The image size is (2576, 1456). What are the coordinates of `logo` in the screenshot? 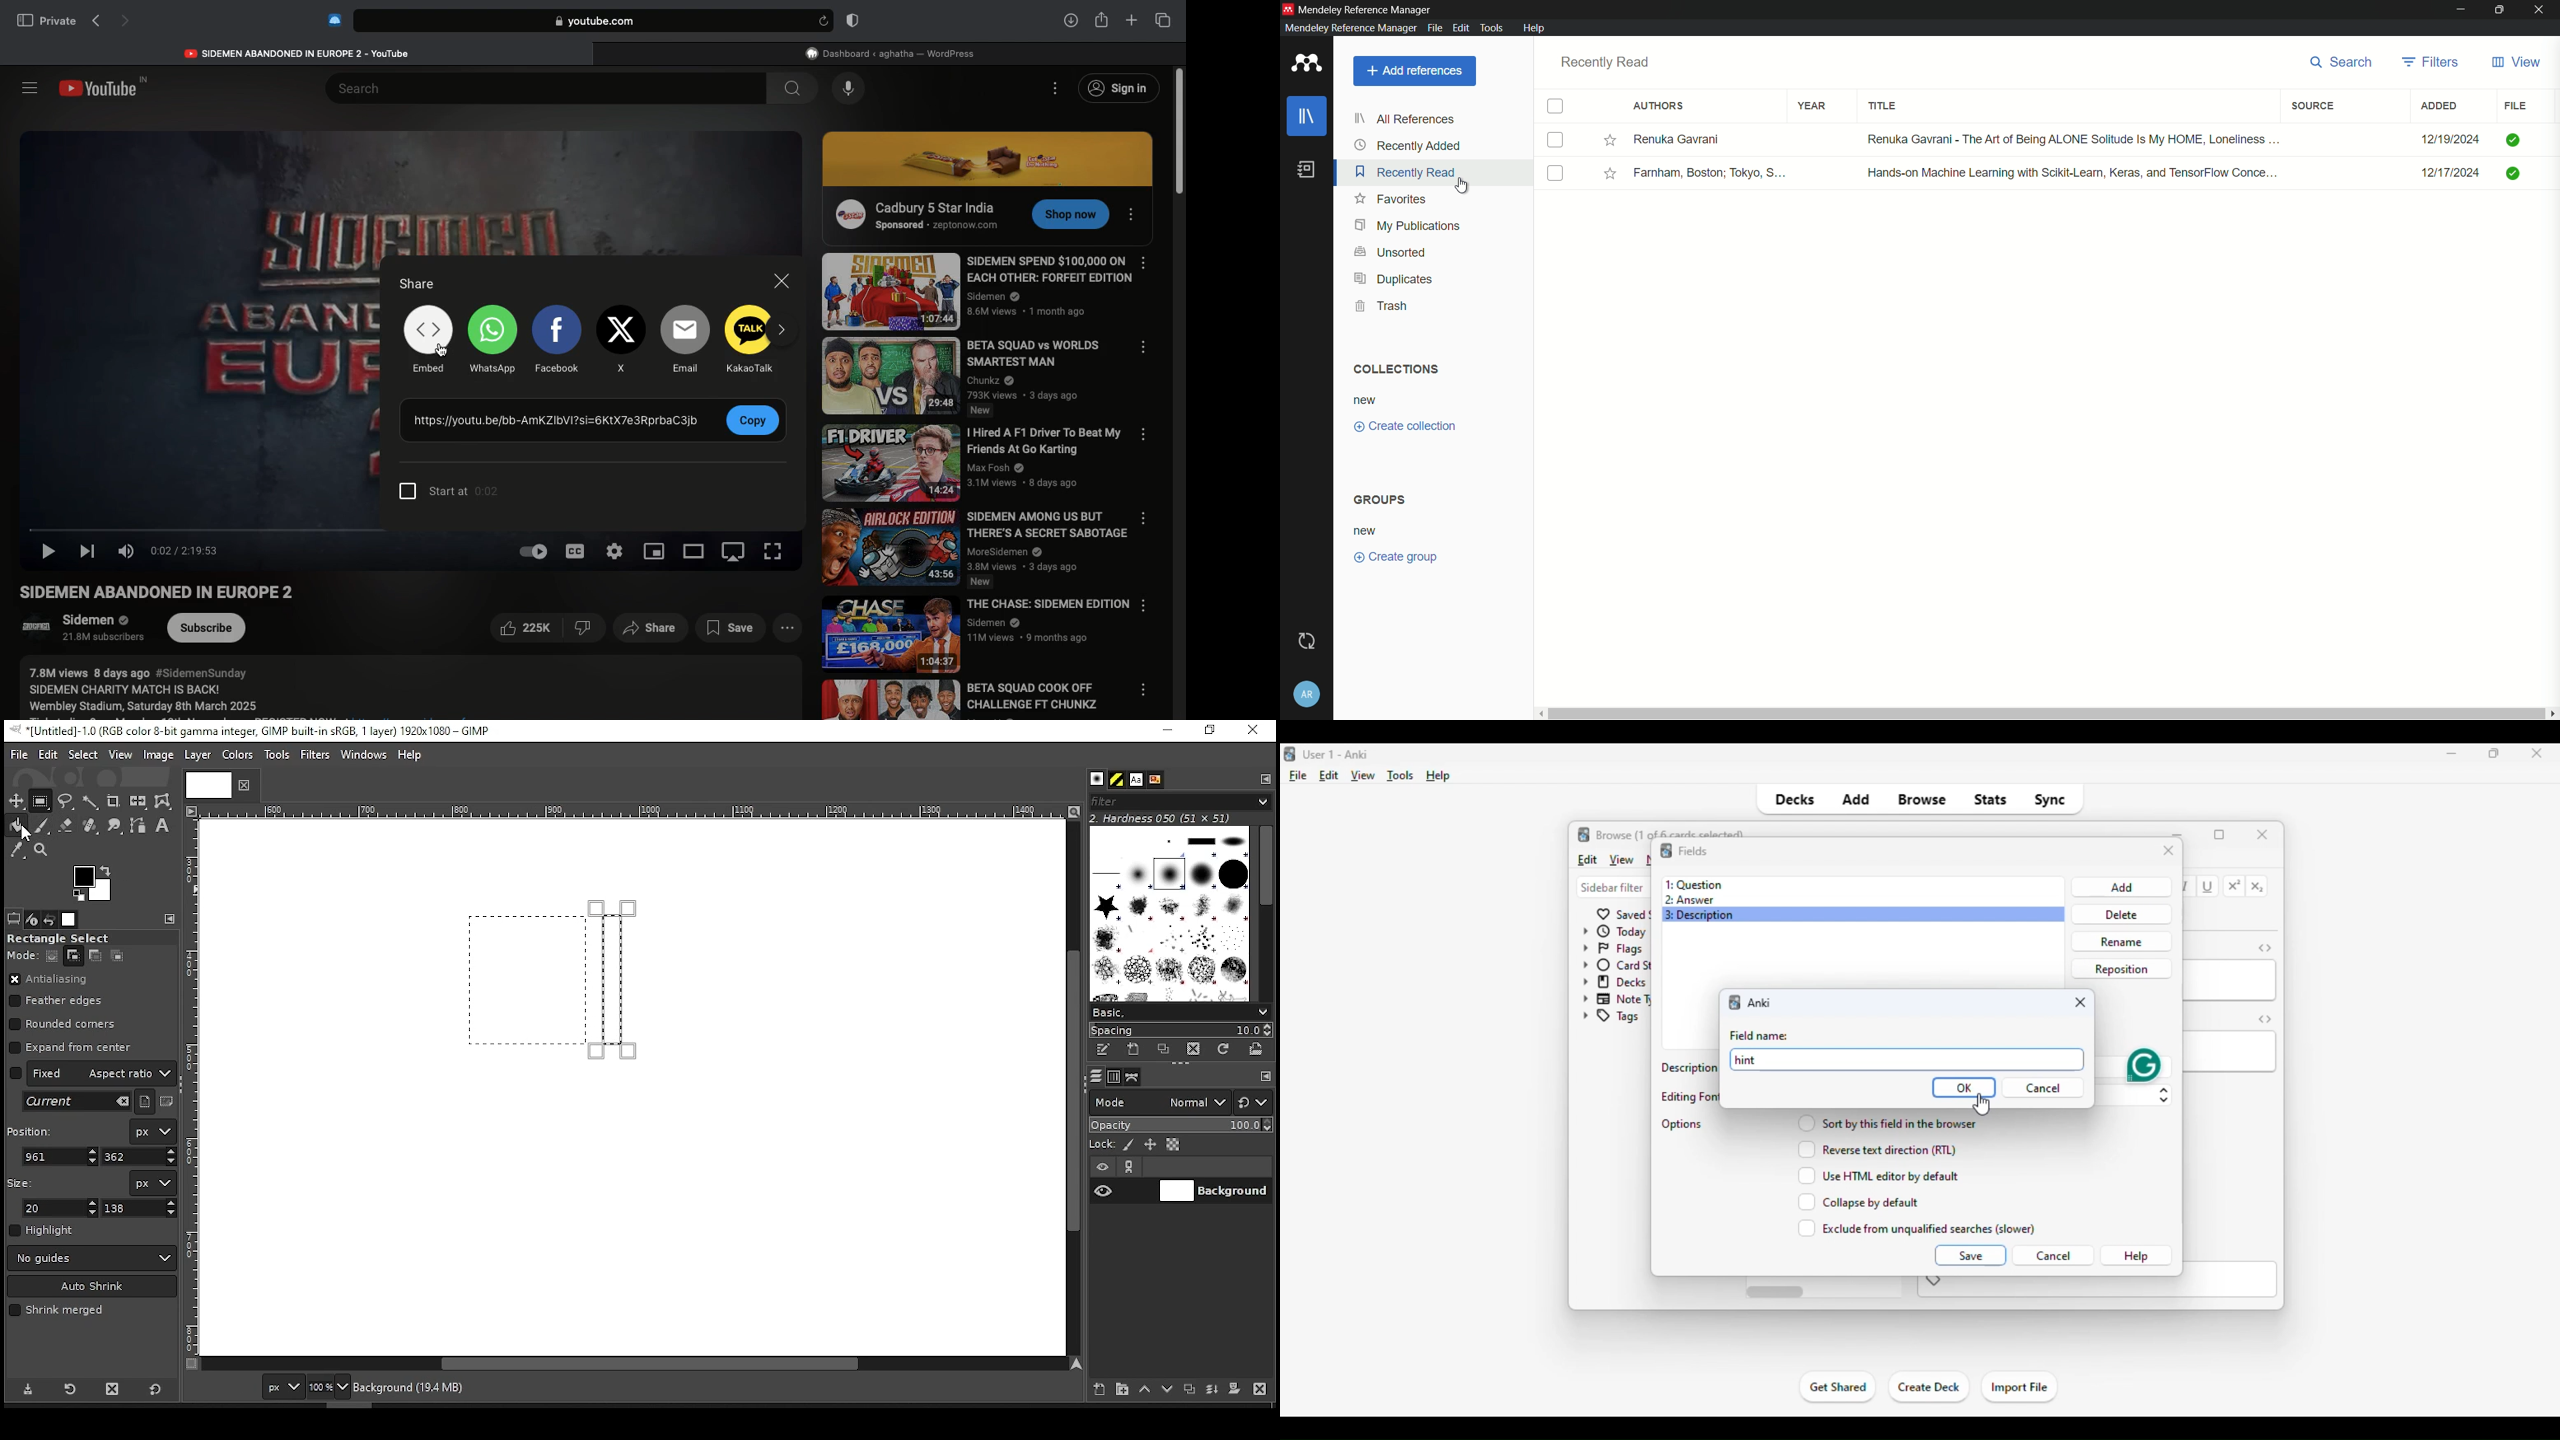 It's located at (1665, 851).